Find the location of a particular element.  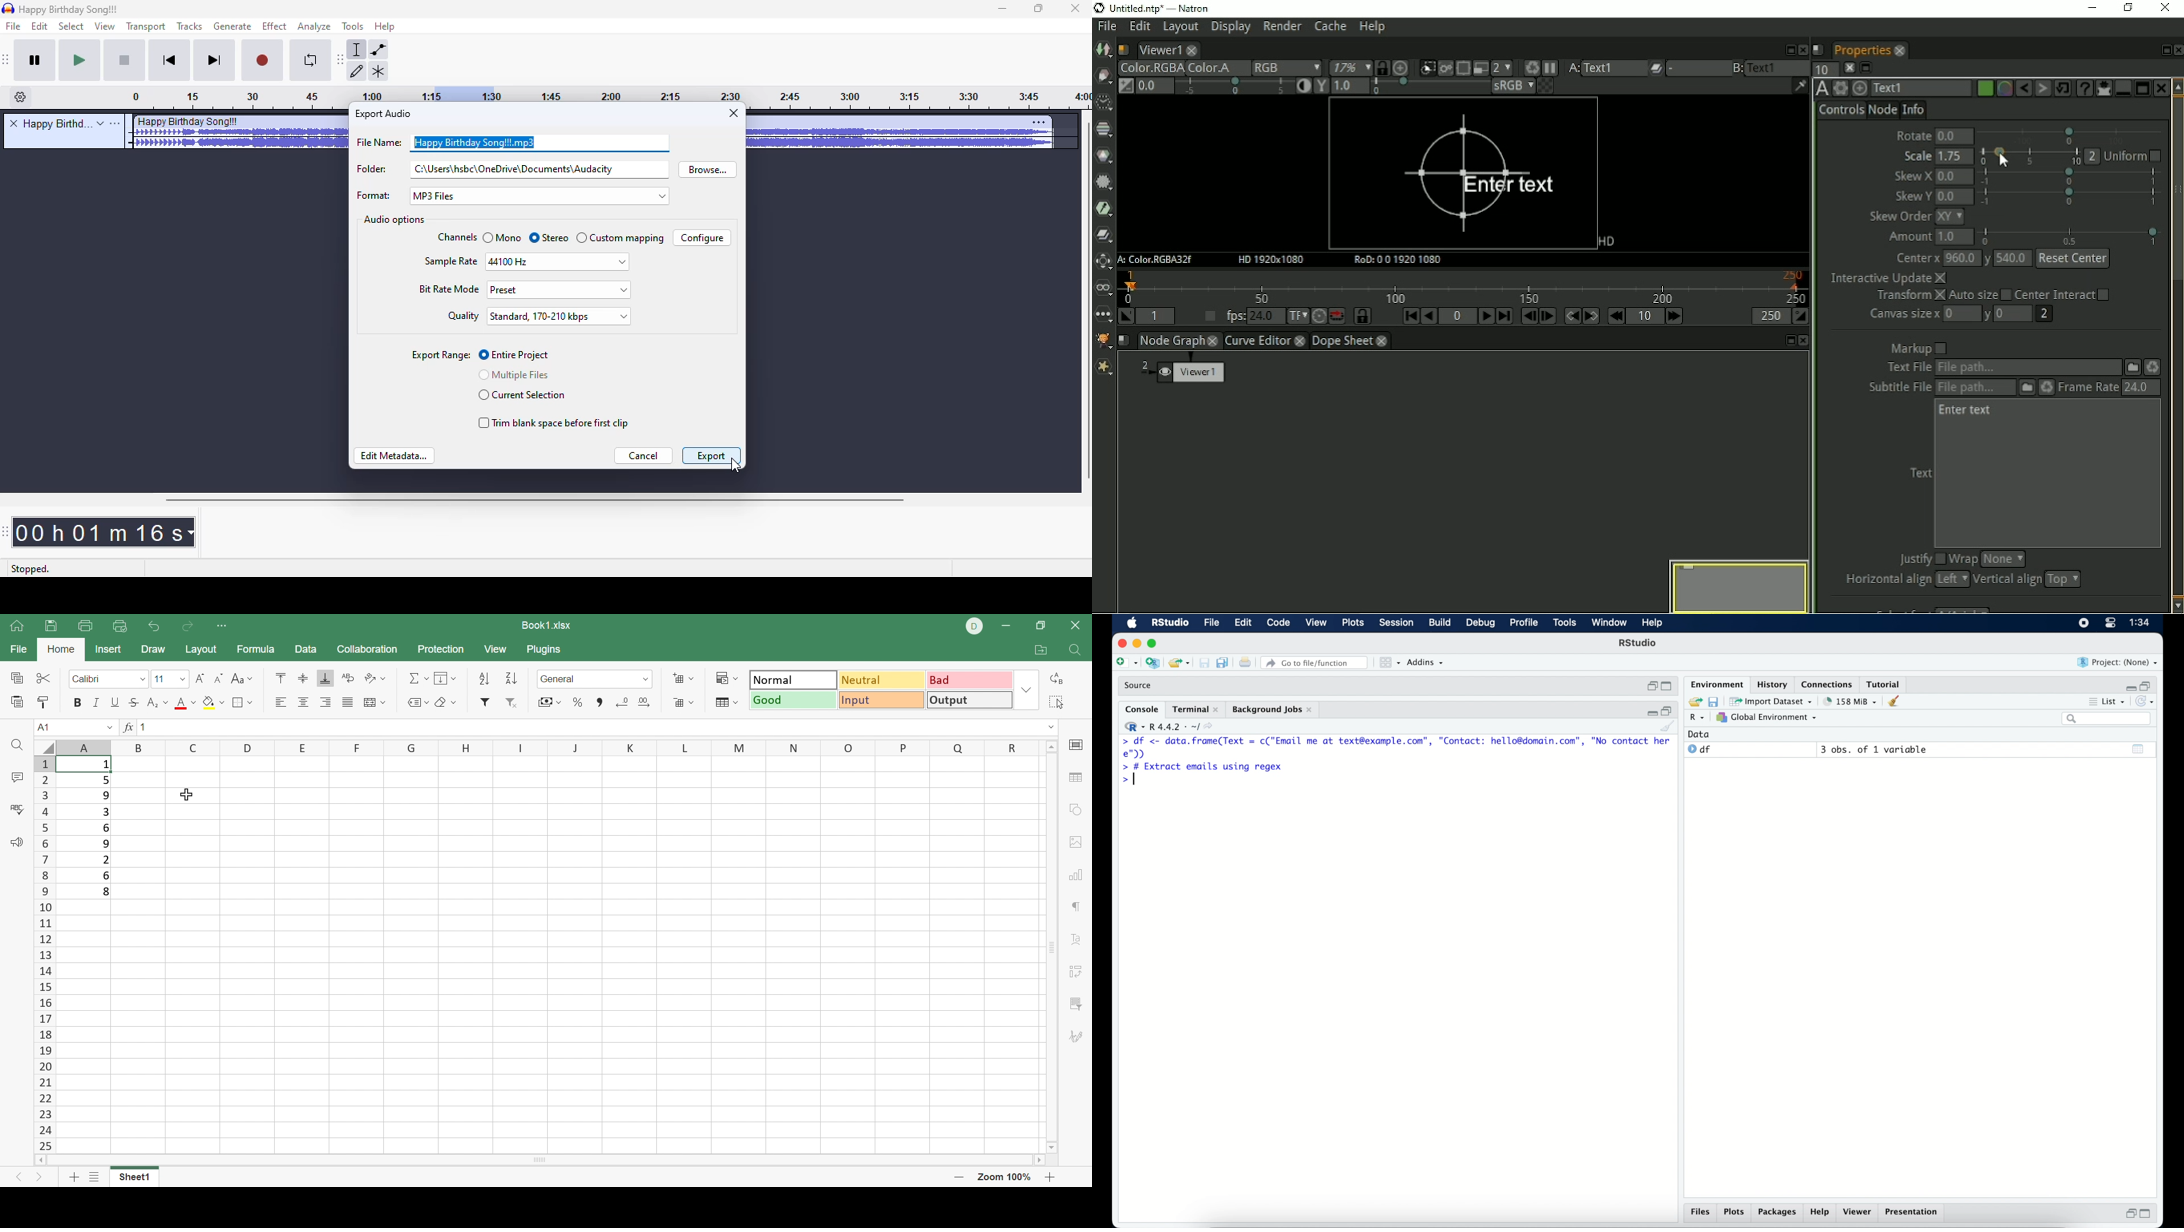

audacity transport toolbar is located at coordinates (7, 60).